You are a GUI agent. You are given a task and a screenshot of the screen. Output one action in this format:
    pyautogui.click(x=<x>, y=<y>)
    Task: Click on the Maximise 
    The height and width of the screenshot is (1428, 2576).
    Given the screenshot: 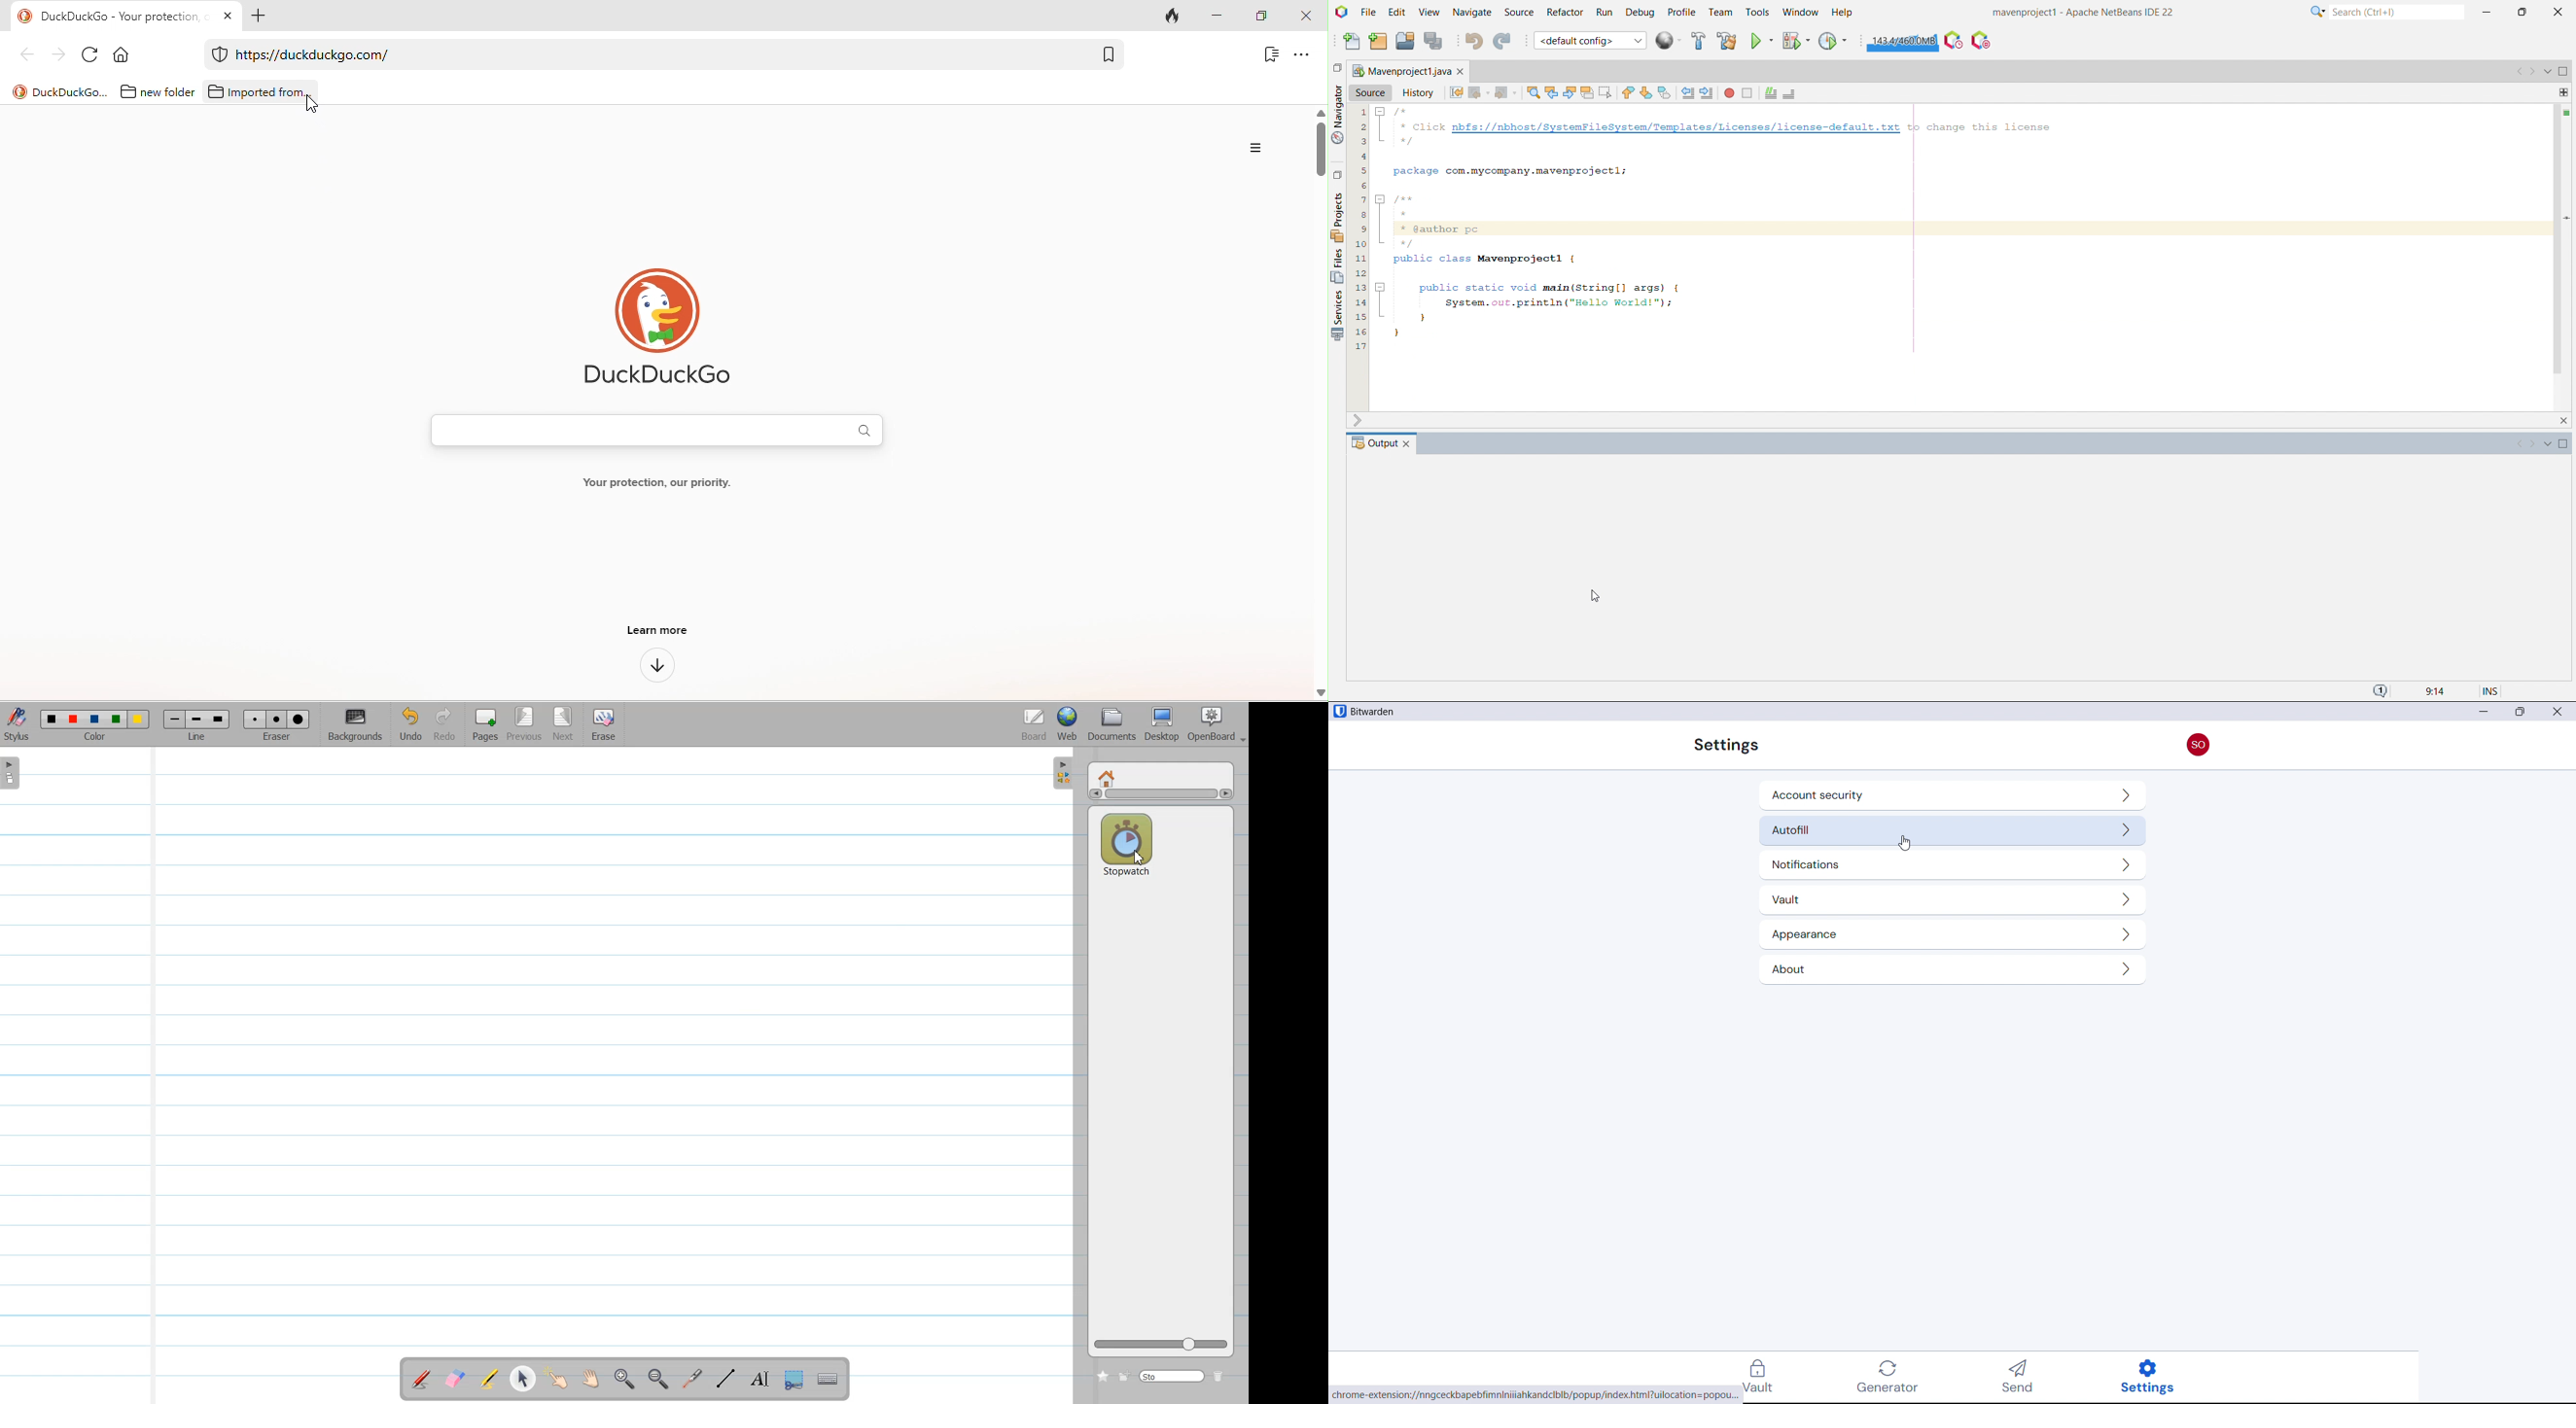 What is the action you would take?
    pyautogui.click(x=2522, y=712)
    